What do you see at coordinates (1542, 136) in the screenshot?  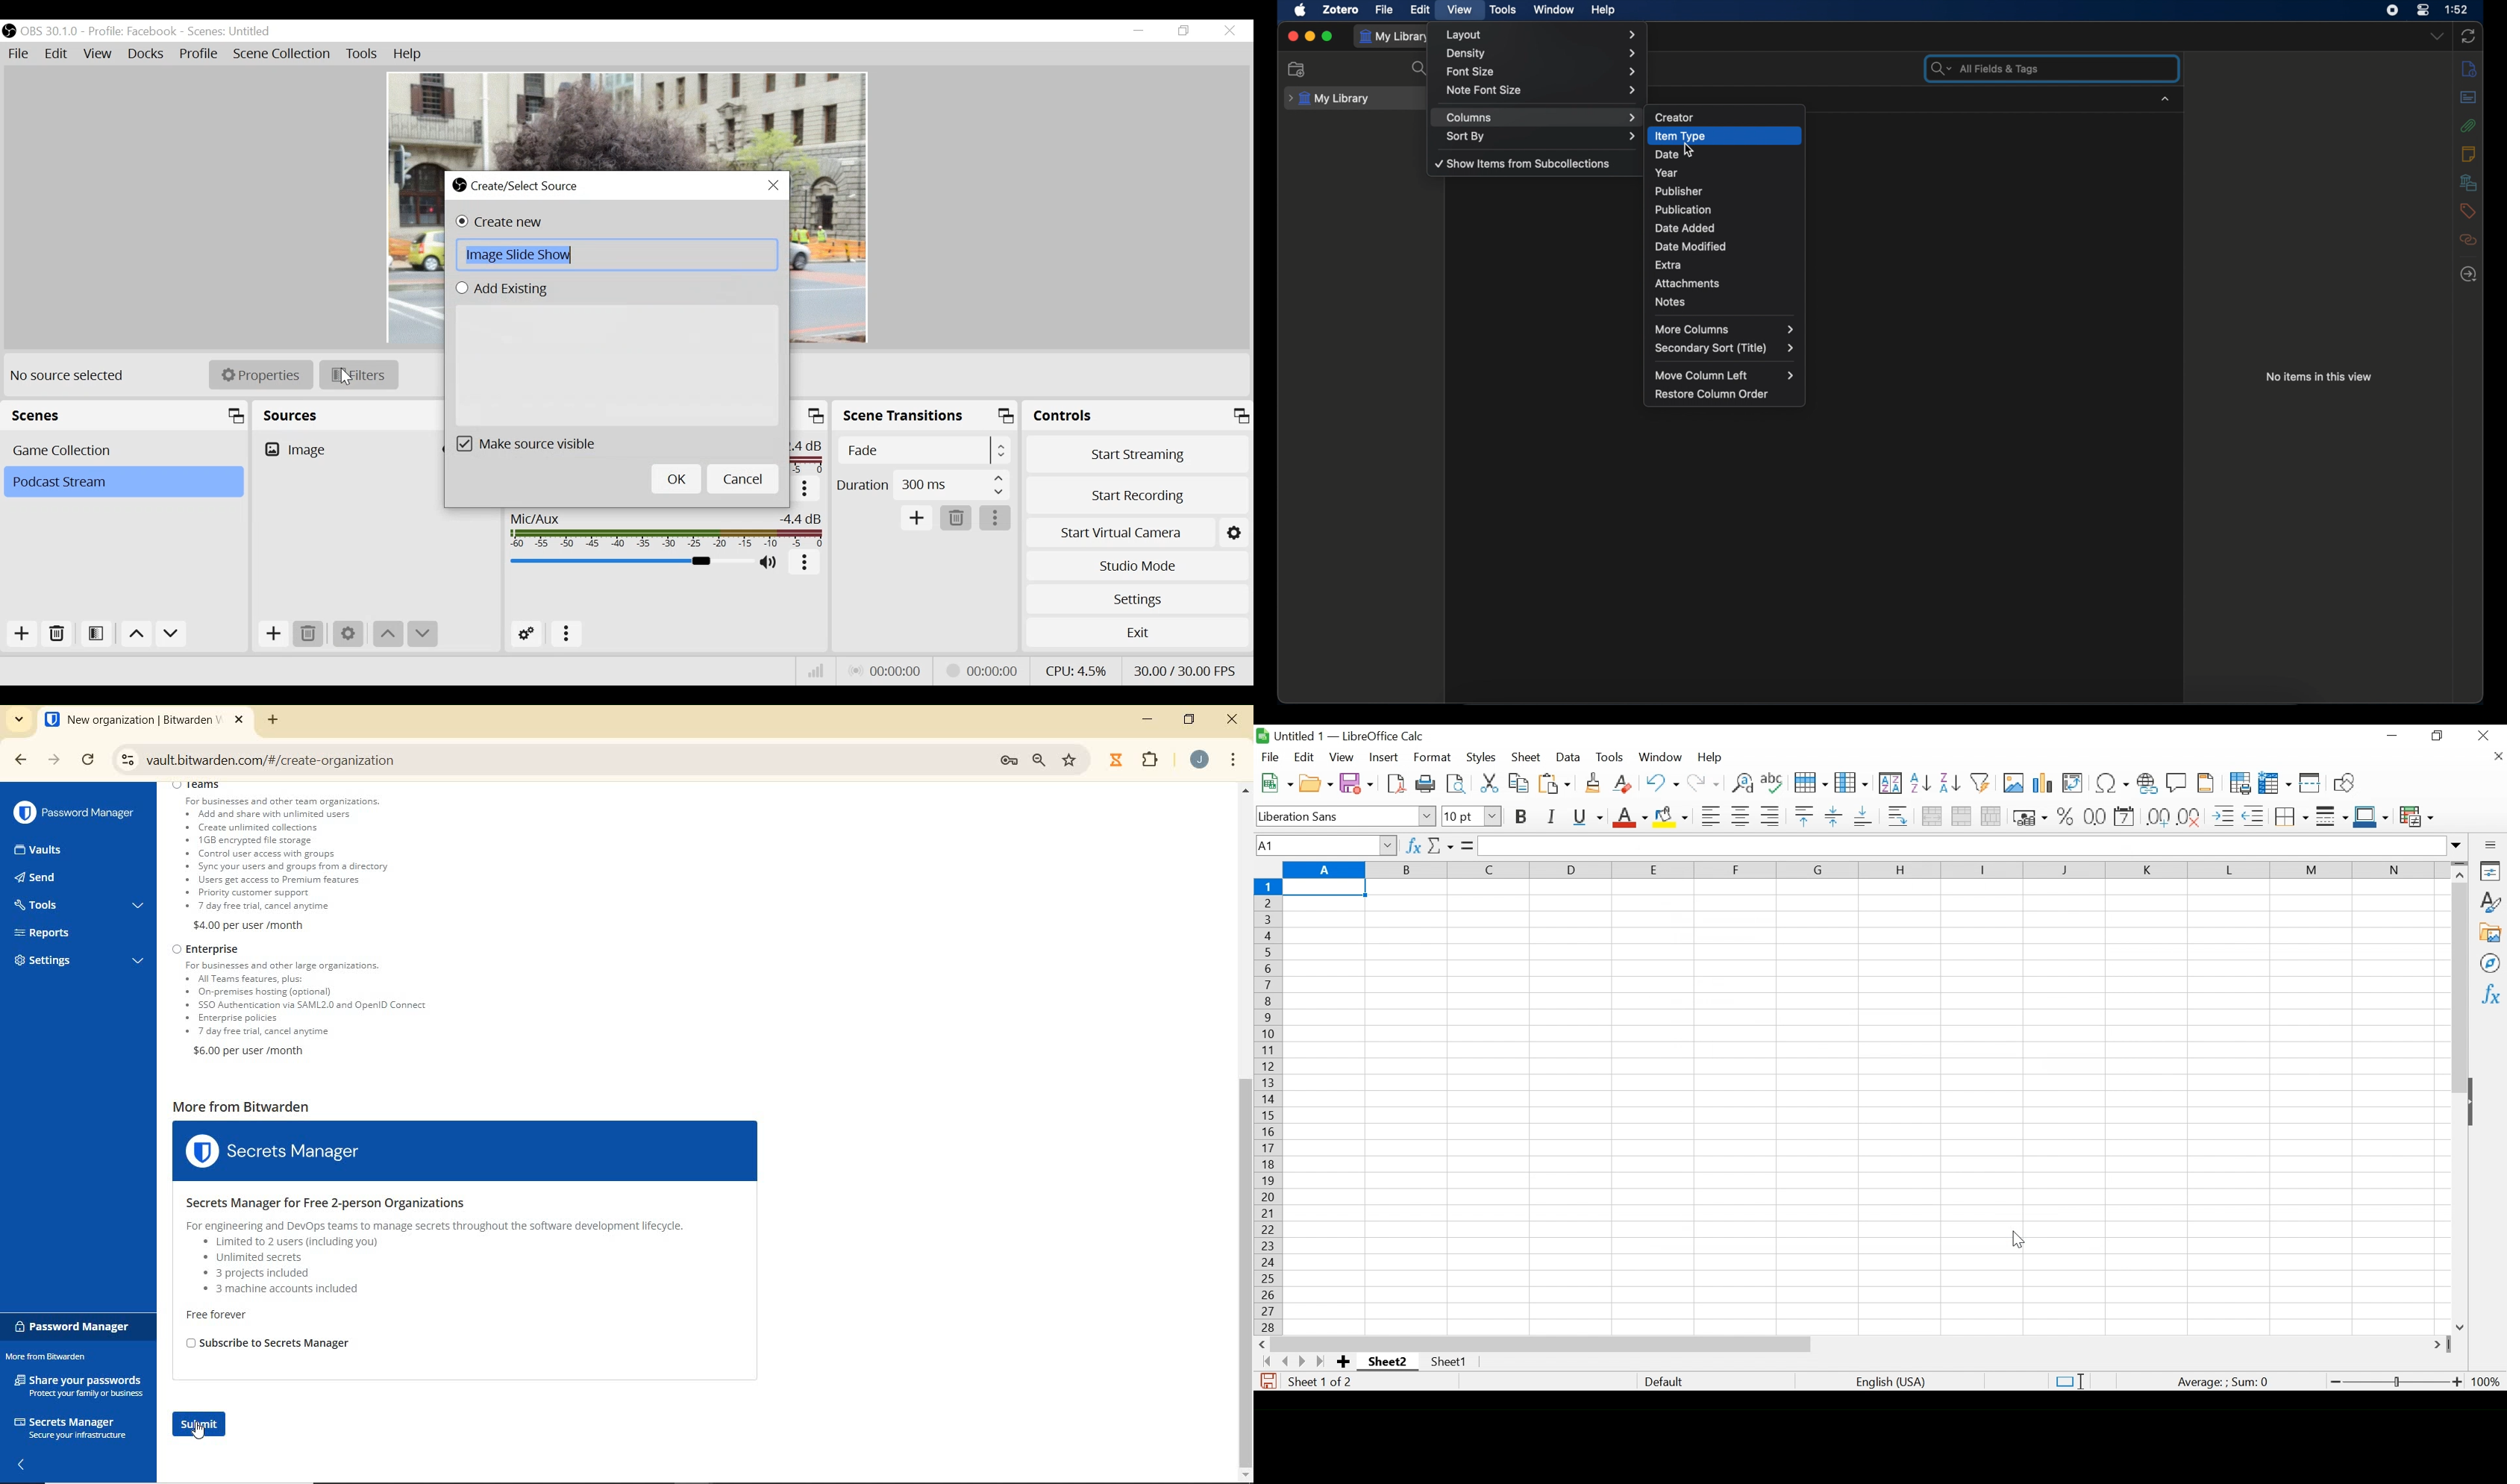 I see `sort by` at bounding box center [1542, 136].